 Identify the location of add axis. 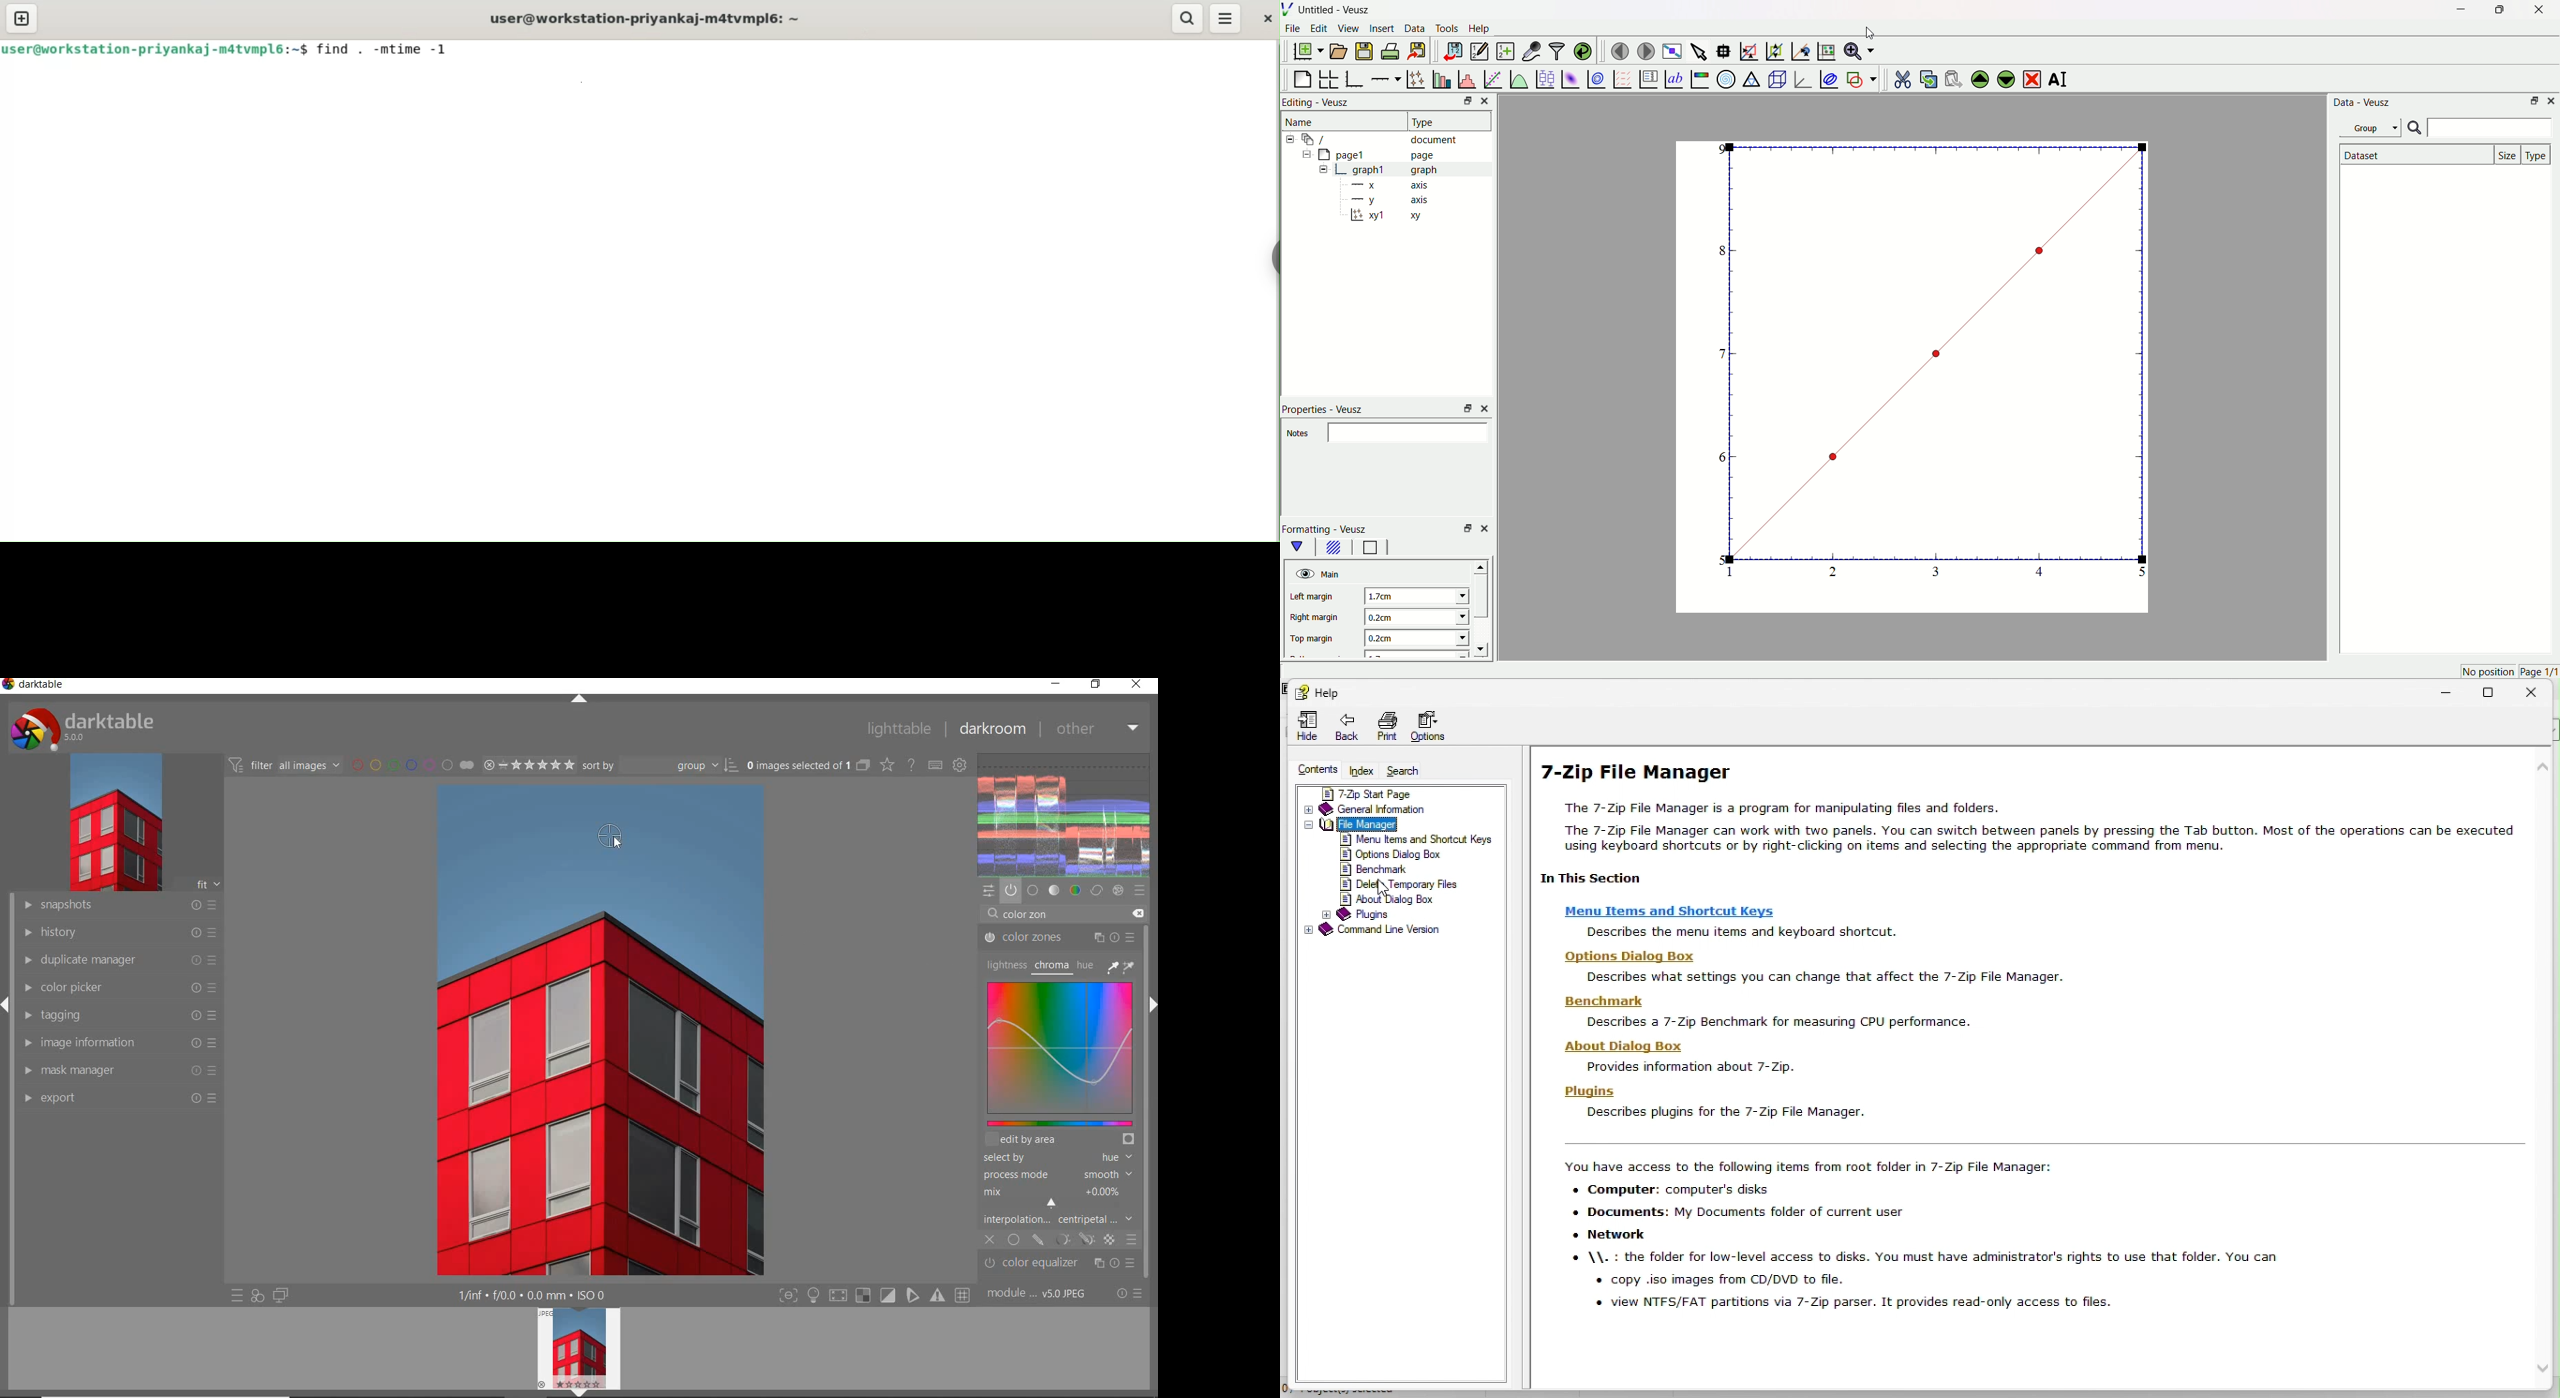
(1386, 77).